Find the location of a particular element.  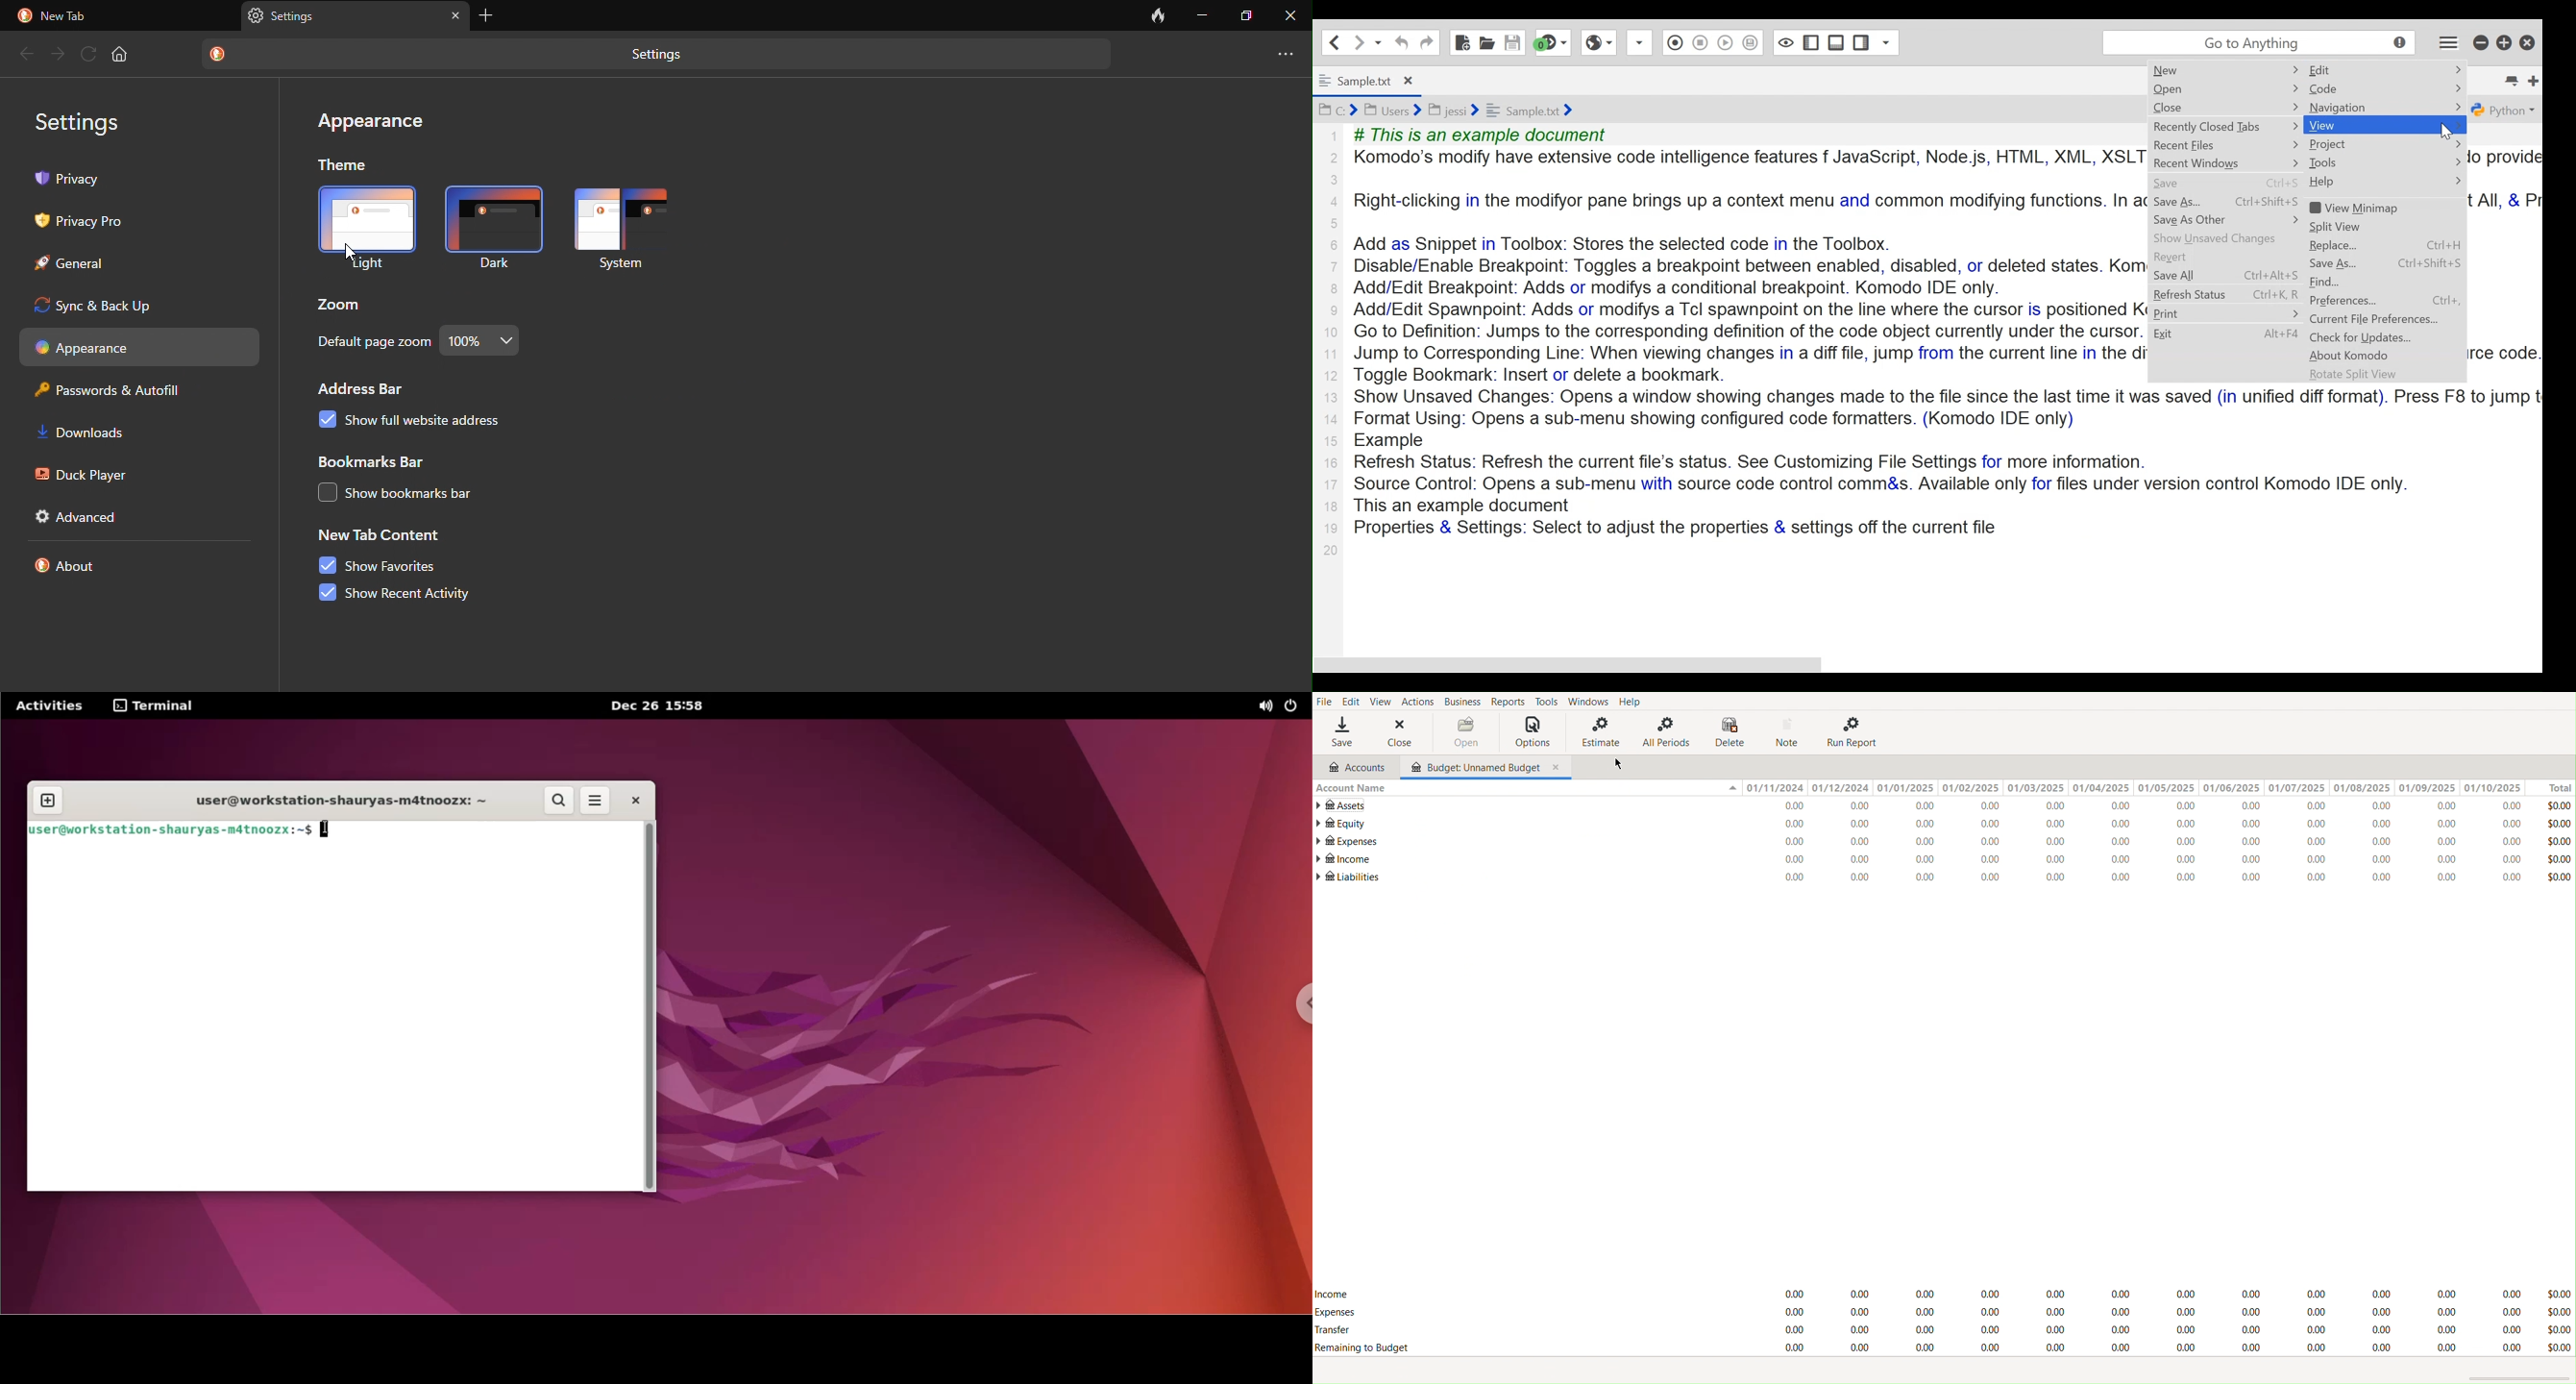

cursor movement  is located at coordinates (352, 254).